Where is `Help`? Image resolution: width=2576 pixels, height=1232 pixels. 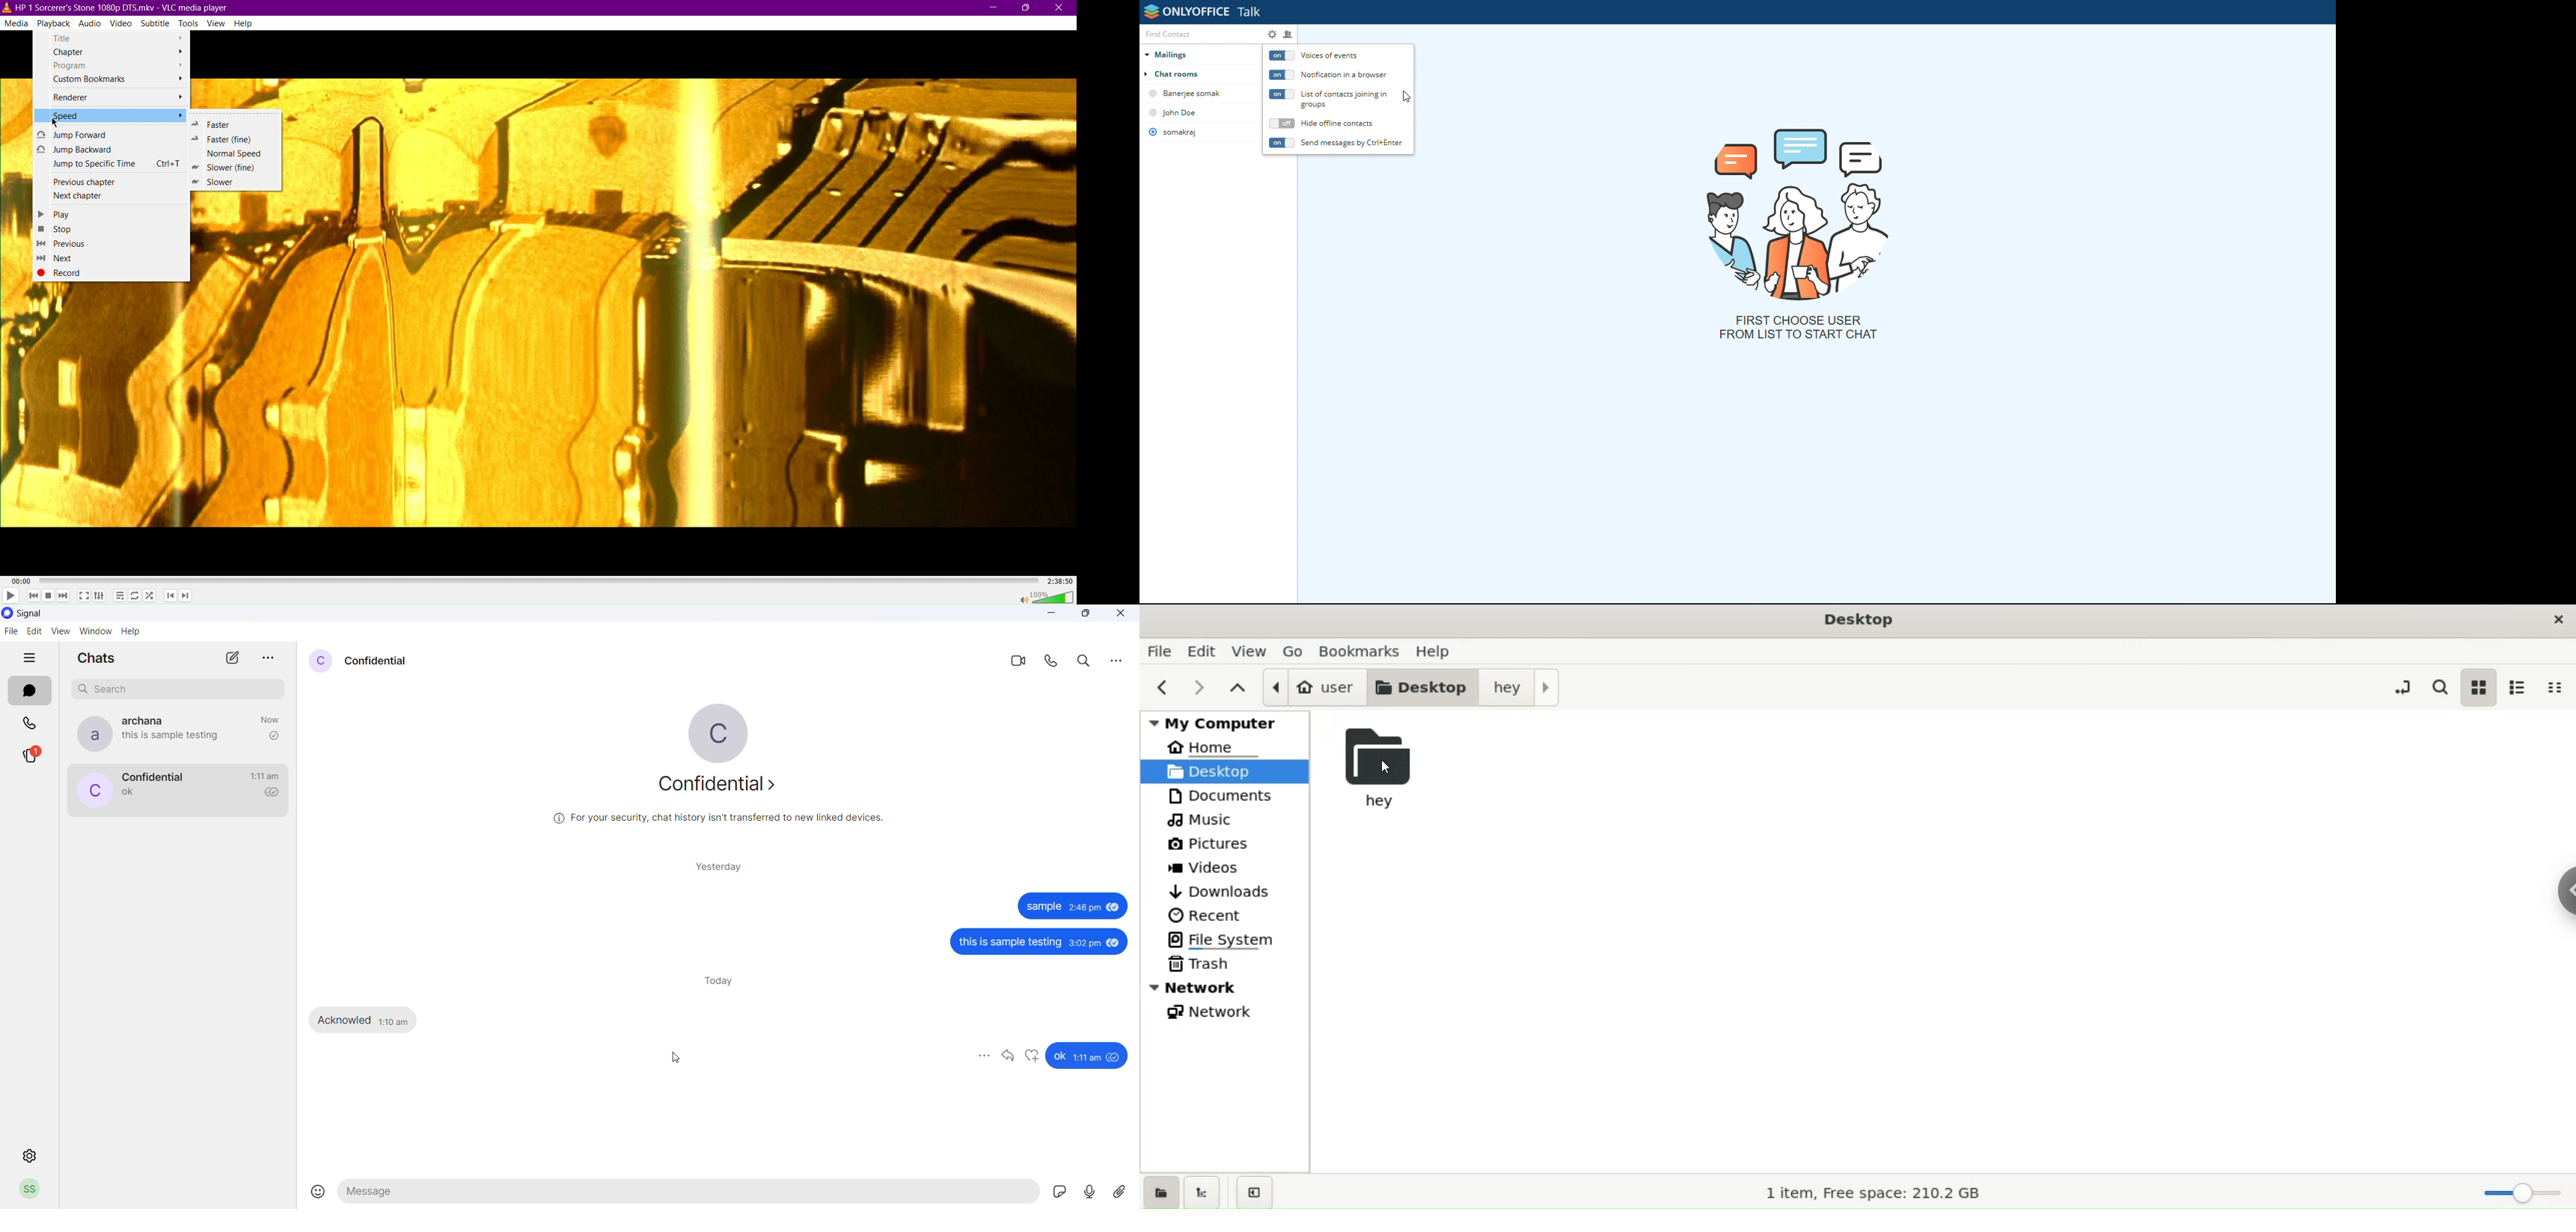
Help is located at coordinates (243, 23).